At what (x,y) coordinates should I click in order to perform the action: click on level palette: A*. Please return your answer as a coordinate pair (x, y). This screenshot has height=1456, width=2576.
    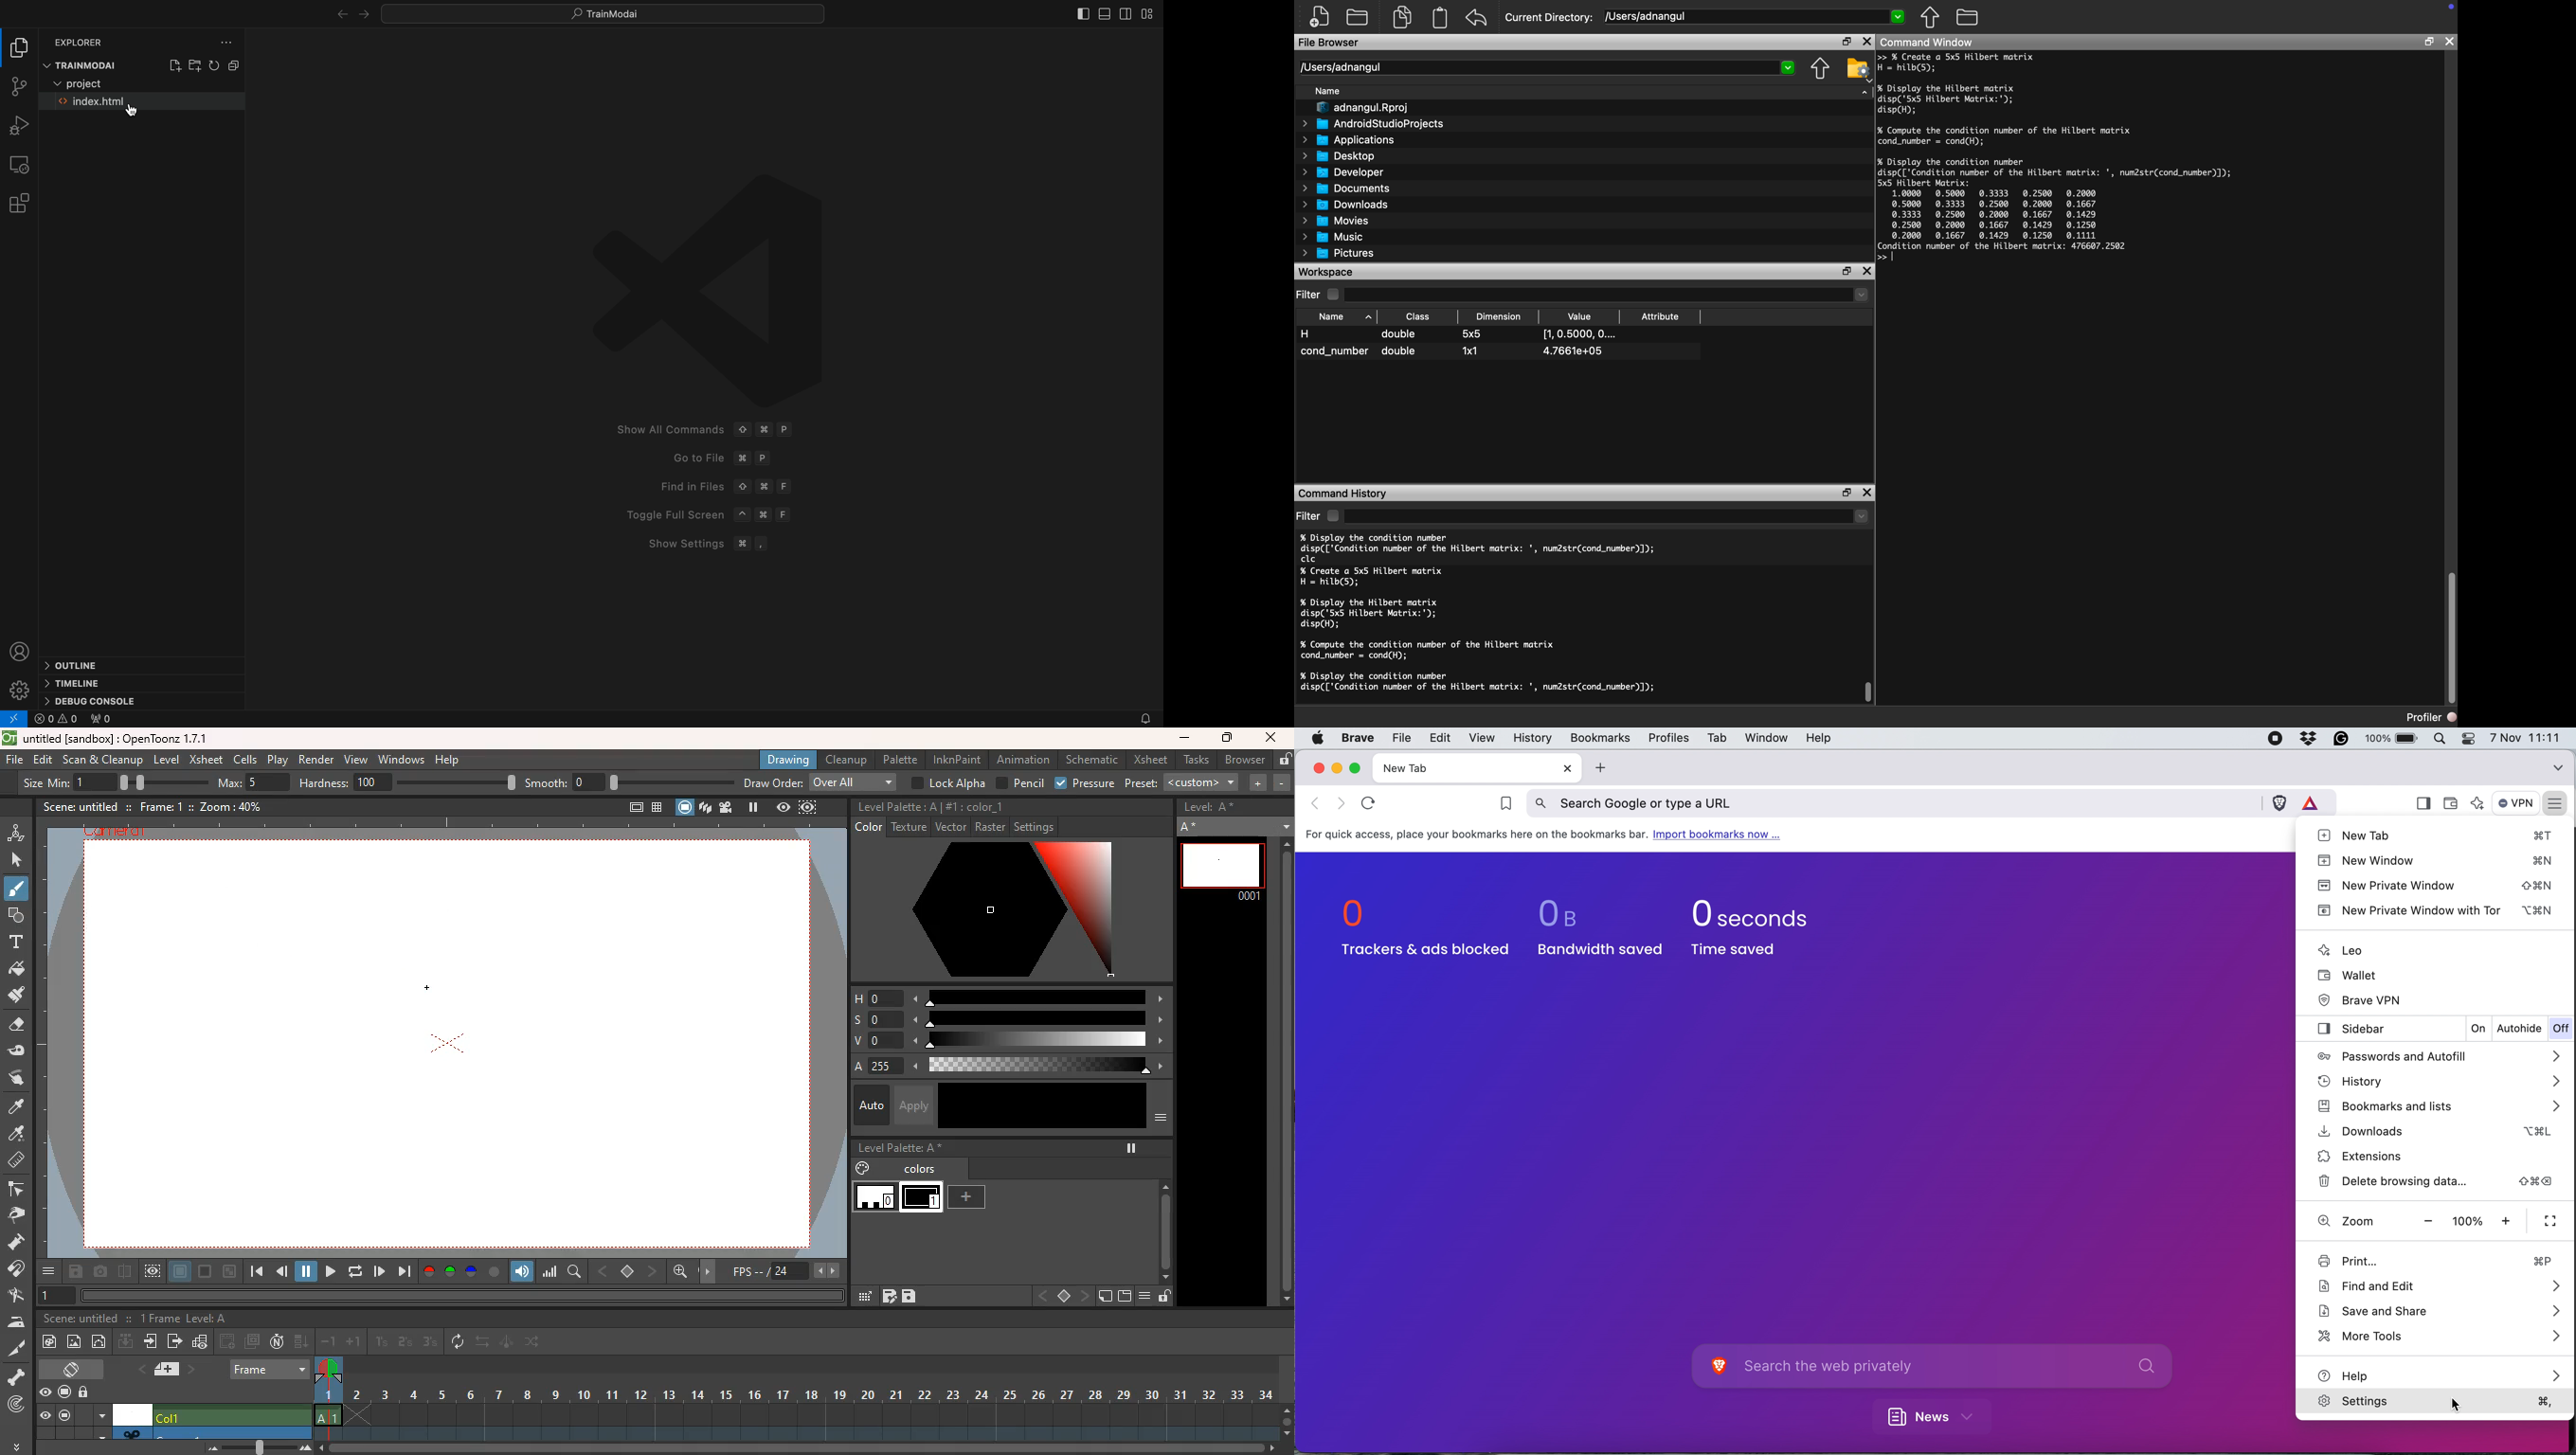
    Looking at the image, I should click on (900, 1149).